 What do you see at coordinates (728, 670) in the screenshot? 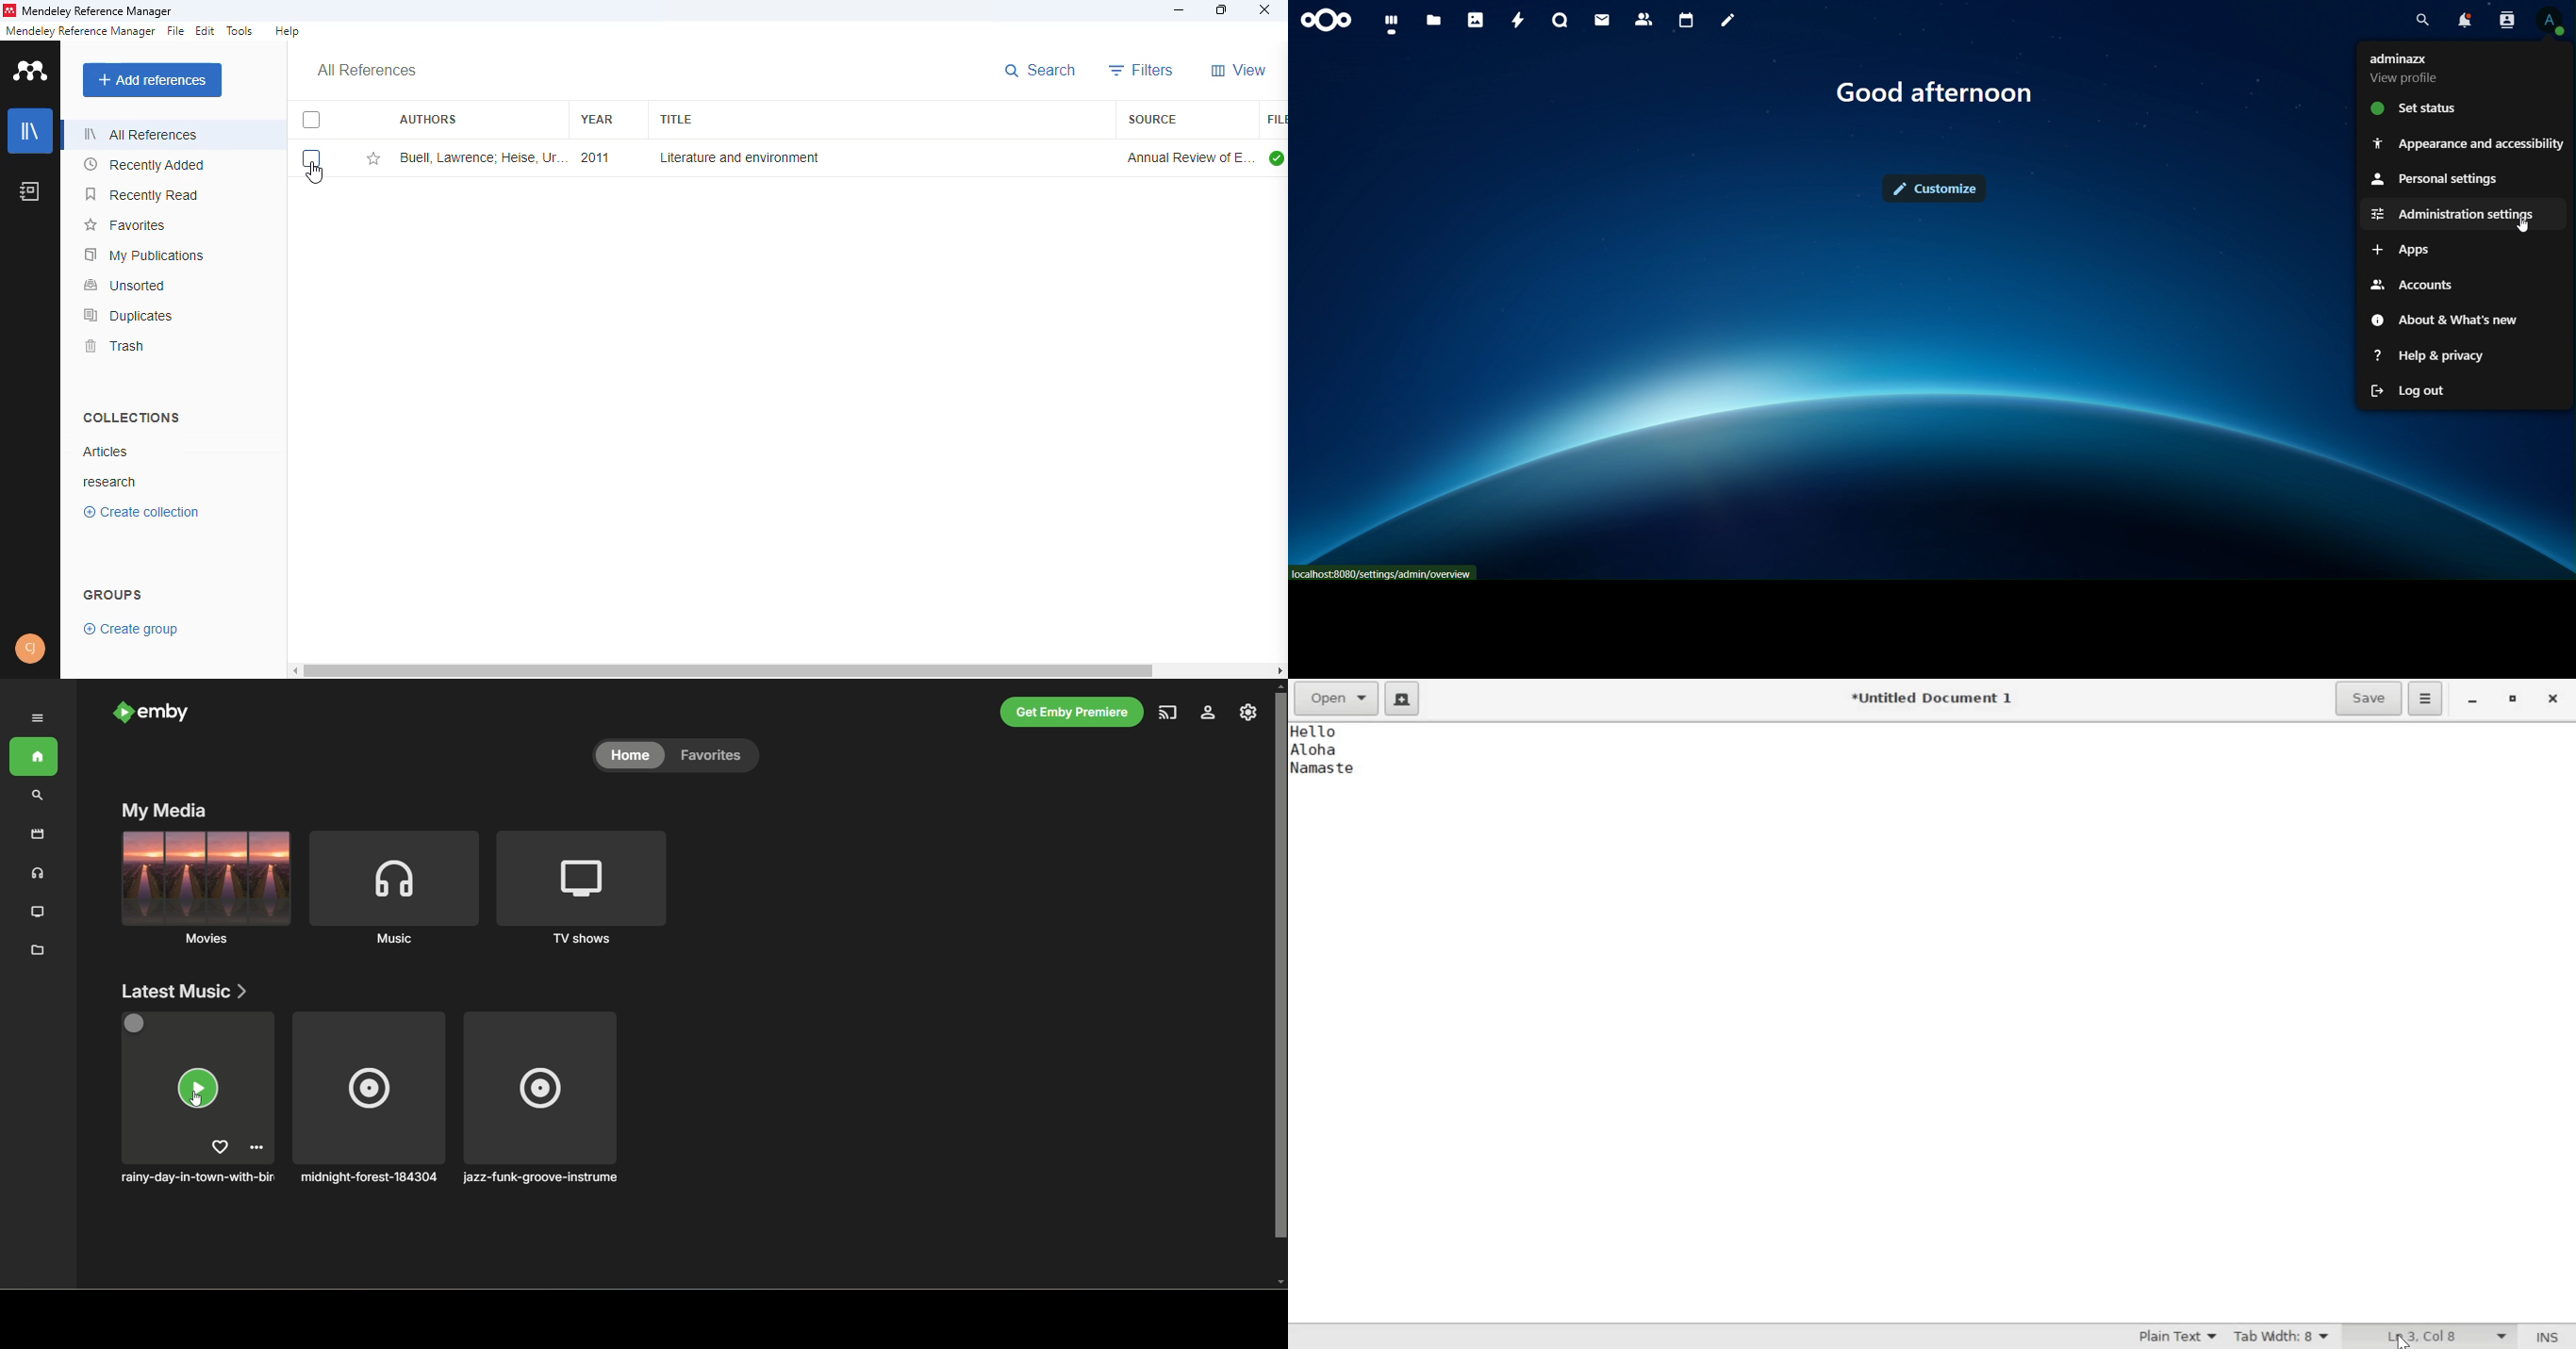
I see `horizontal scroll bar` at bounding box center [728, 670].